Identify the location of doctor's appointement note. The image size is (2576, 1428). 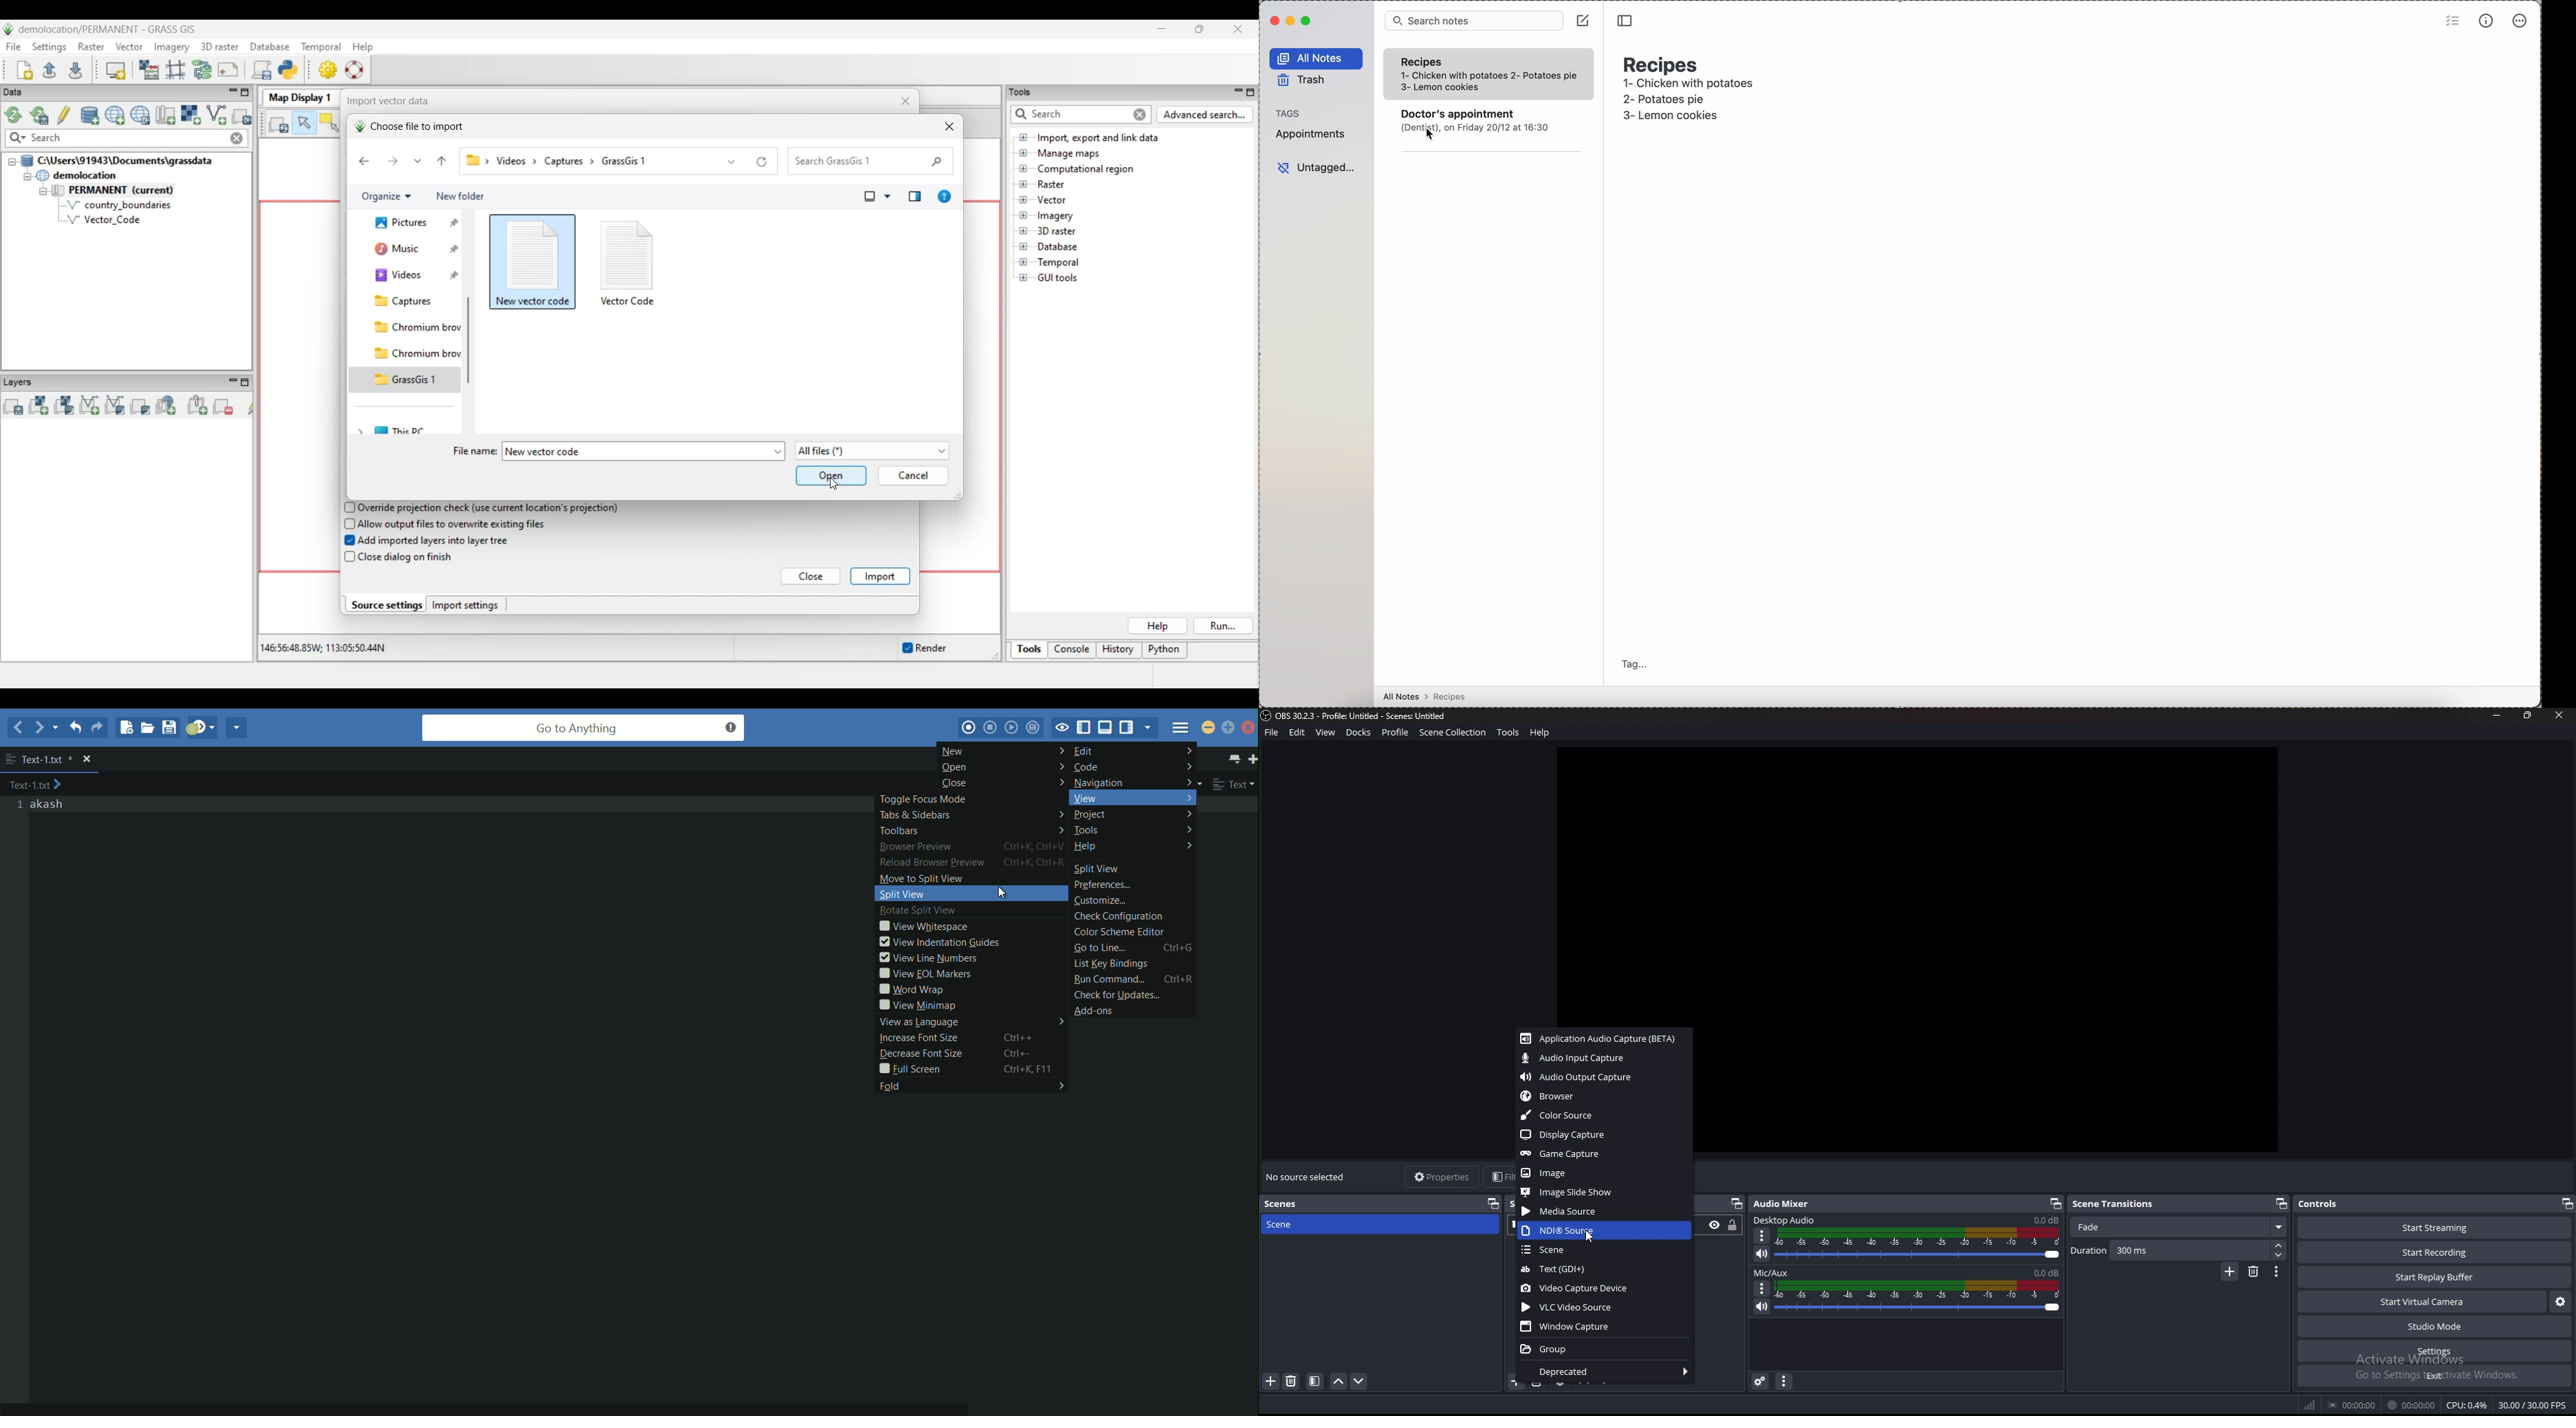
(1461, 112).